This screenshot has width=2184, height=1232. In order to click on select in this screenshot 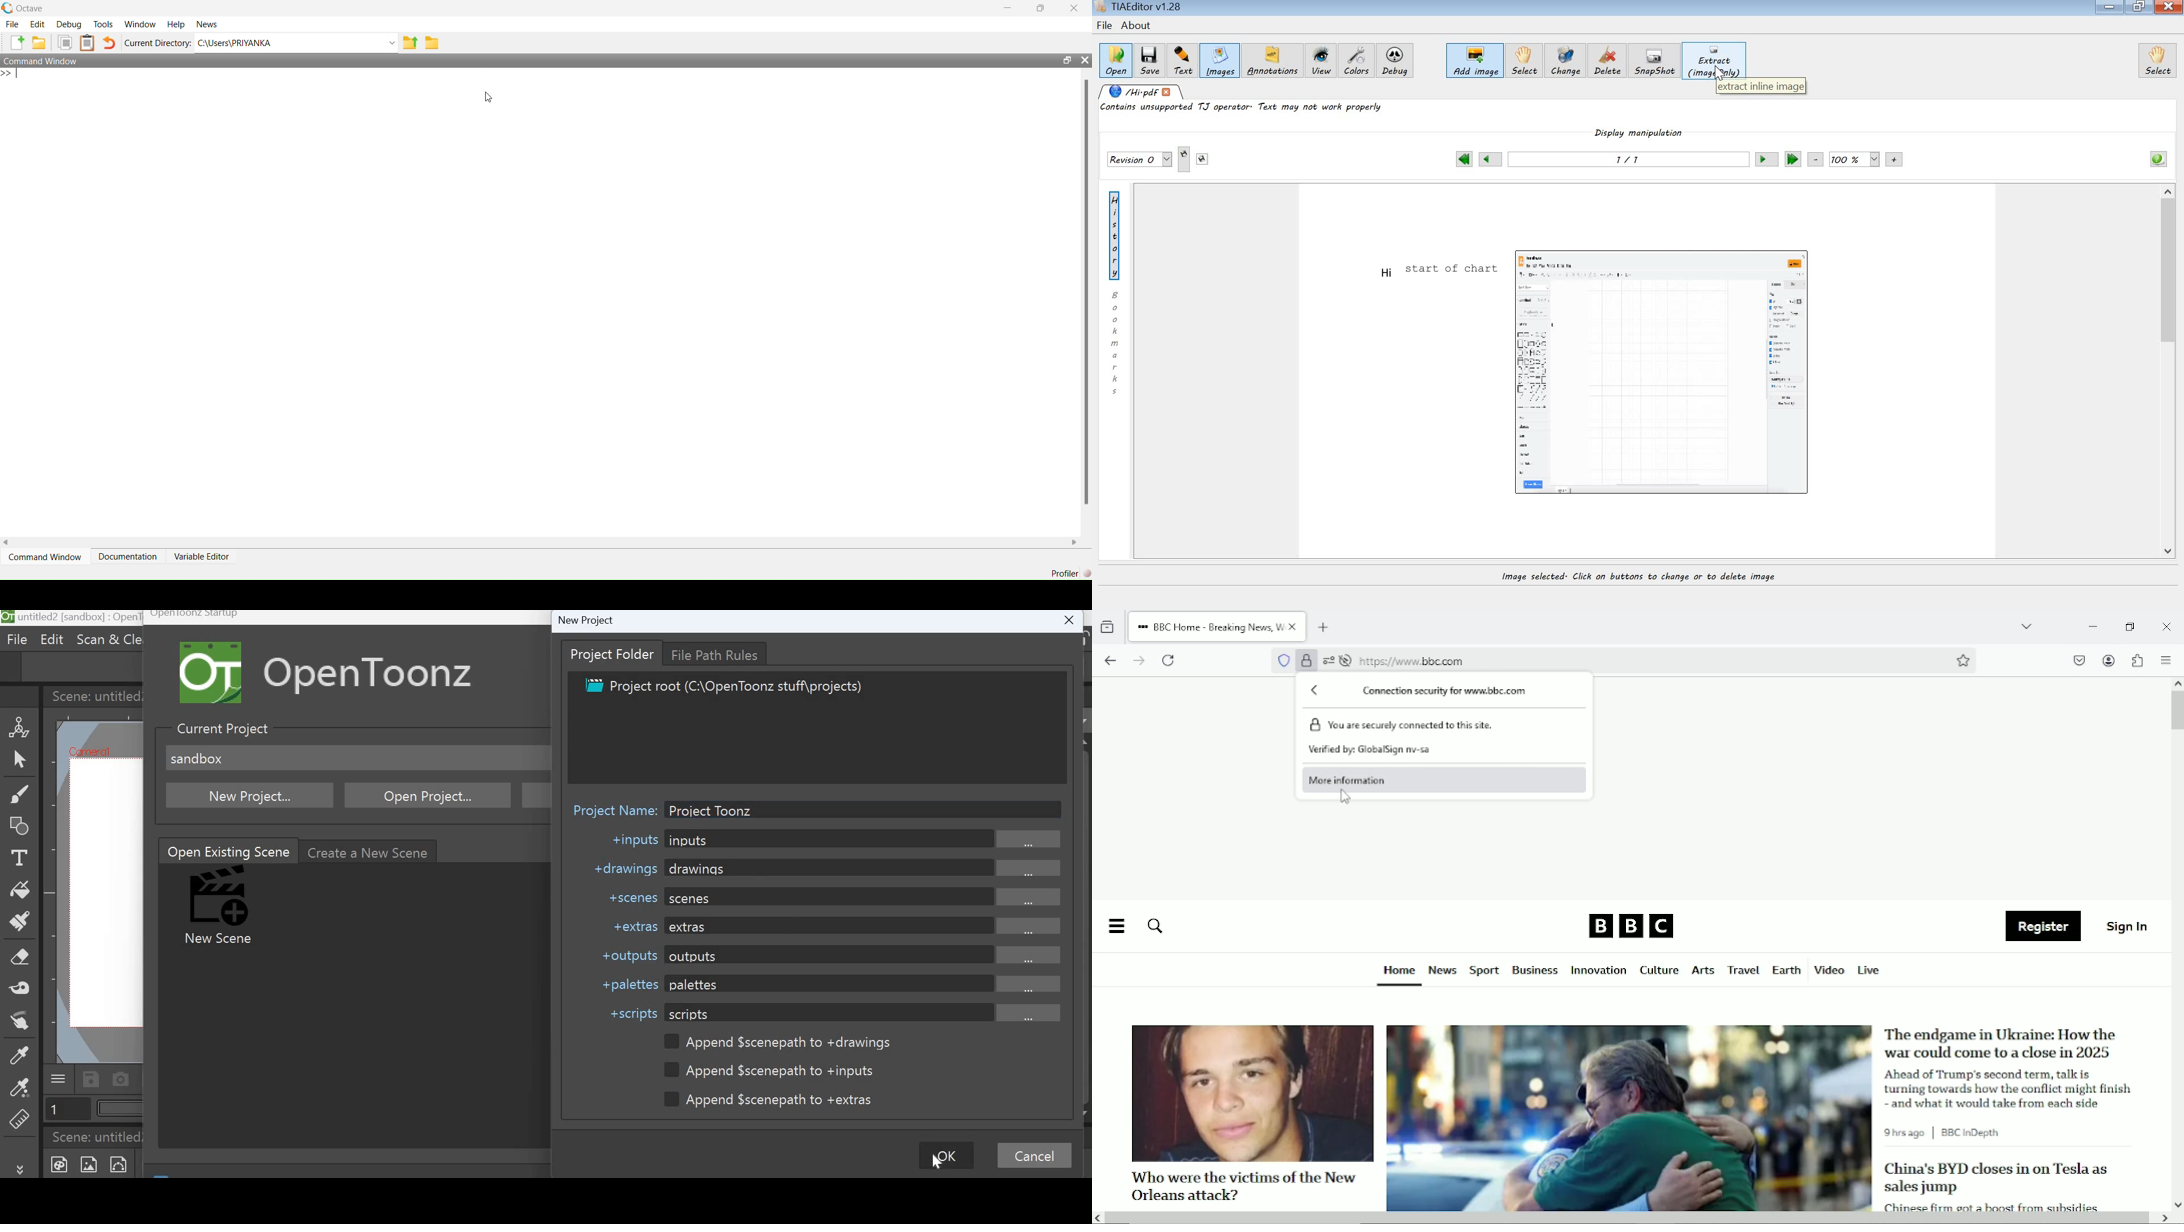, I will do `click(2157, 60)`.